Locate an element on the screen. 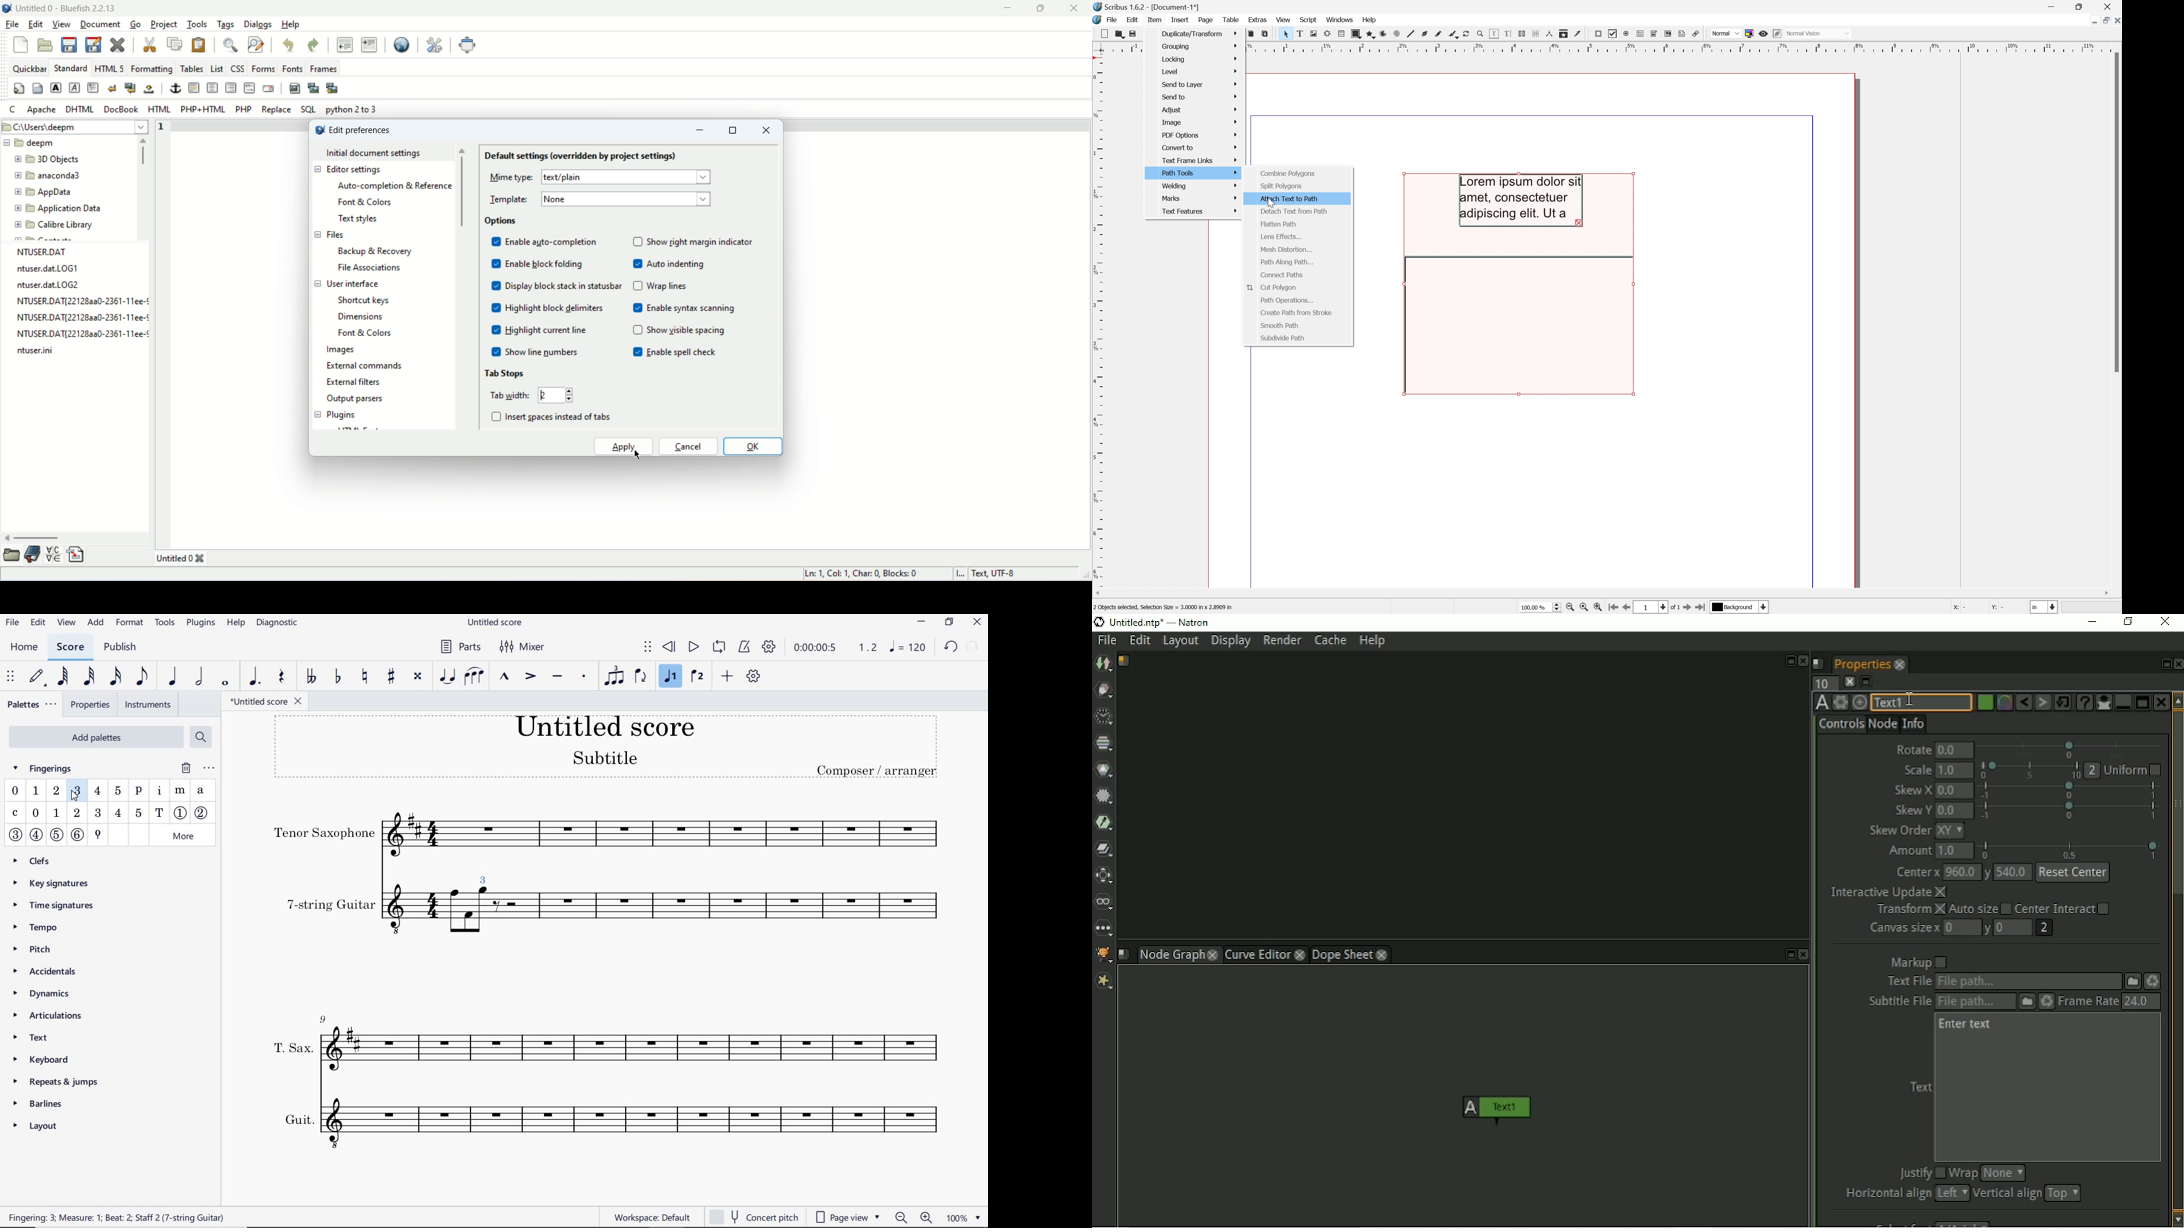 The width and height of the screenshot is (2184, 1232). INSTRUMENT: 7-STRING GUITAR is located at coordinates (723, 912).